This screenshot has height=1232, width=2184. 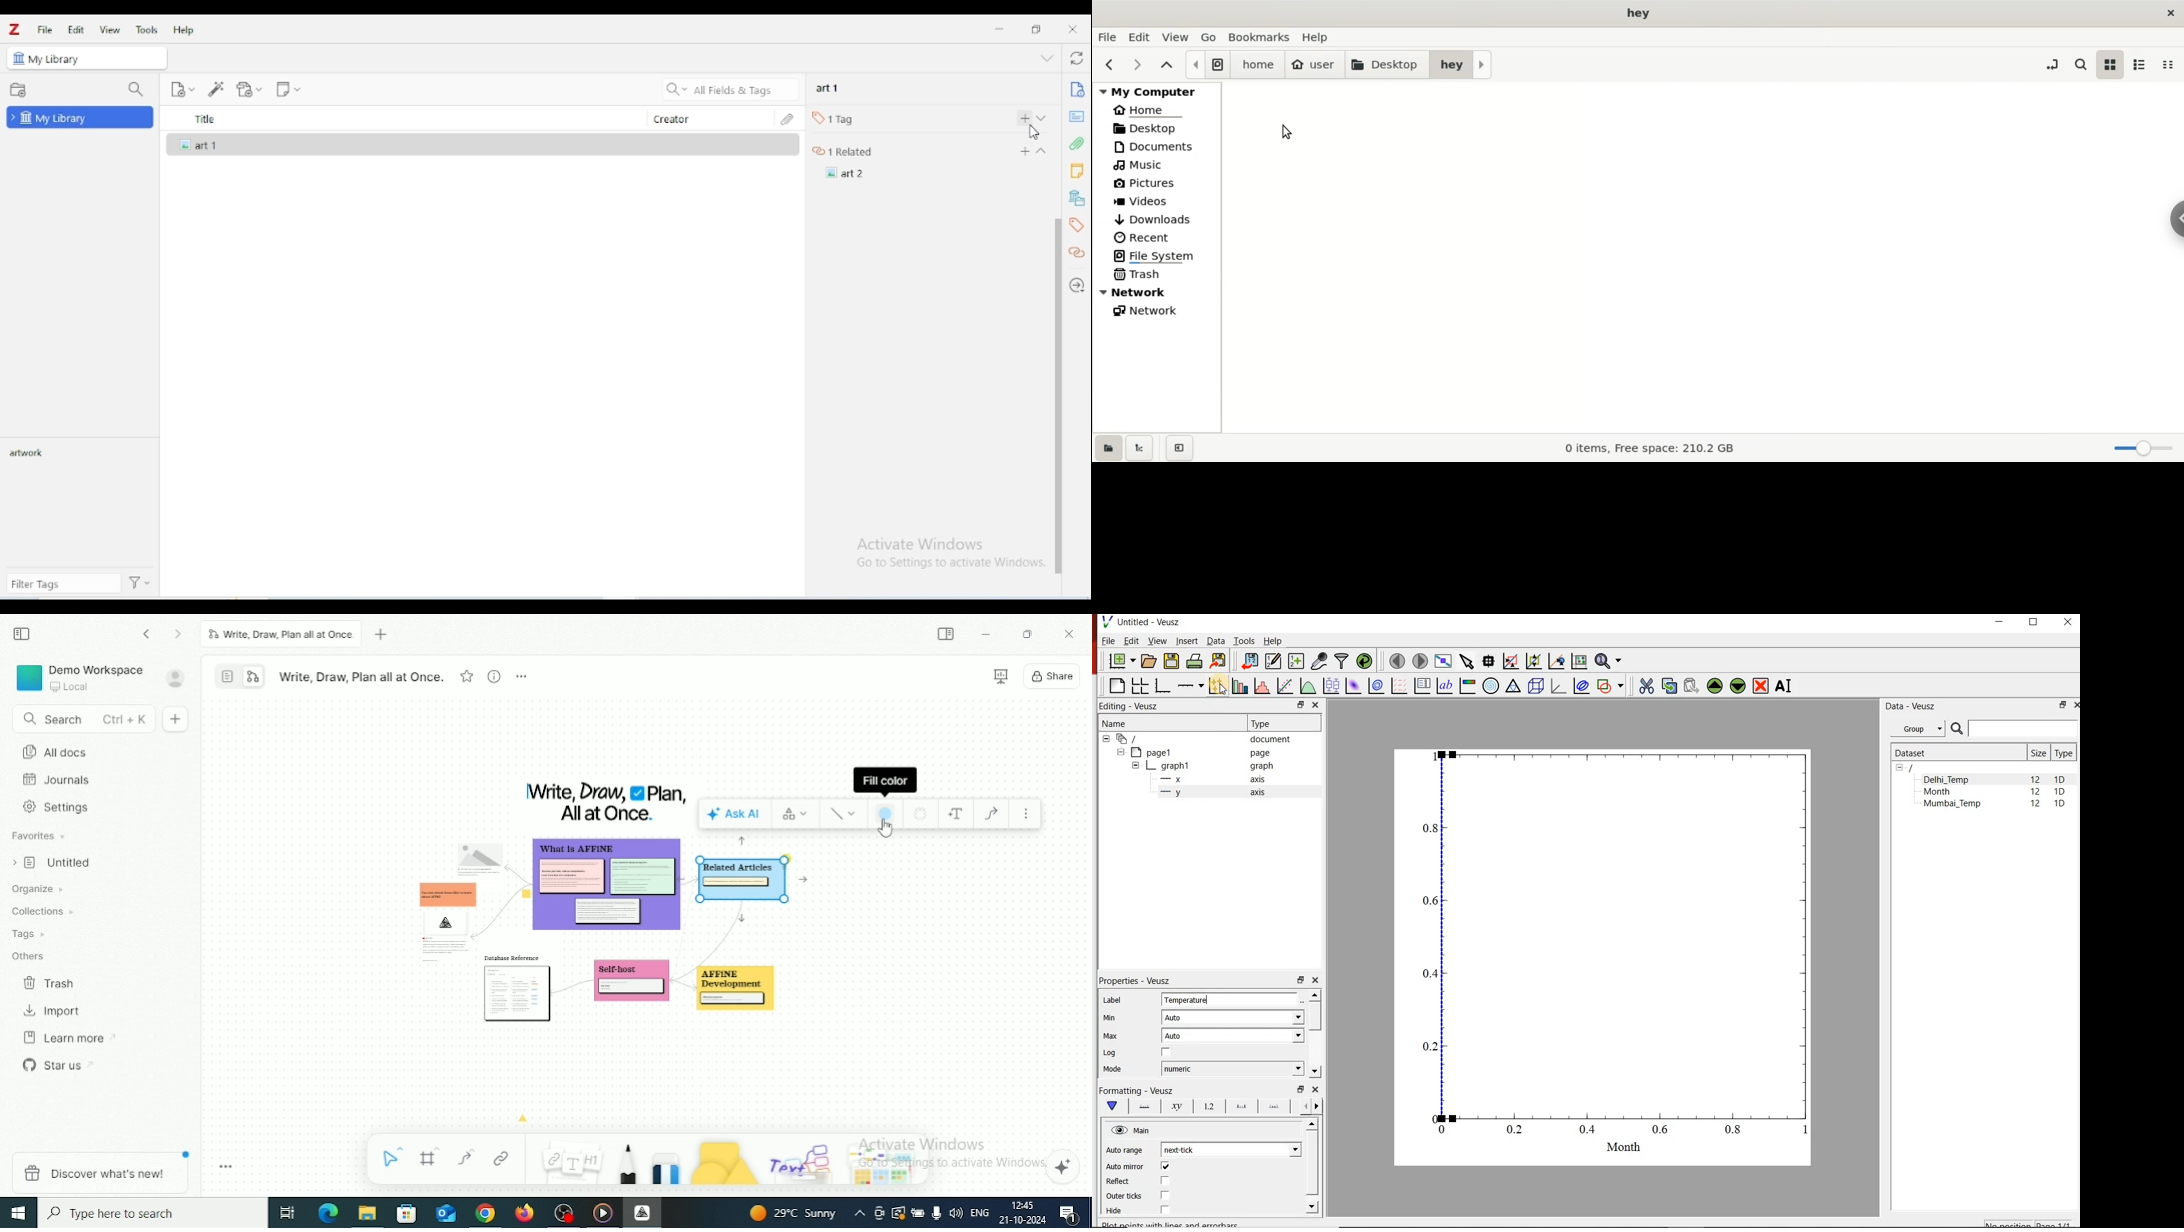 I want to click on -y axis, so click(x=1208, y=793).